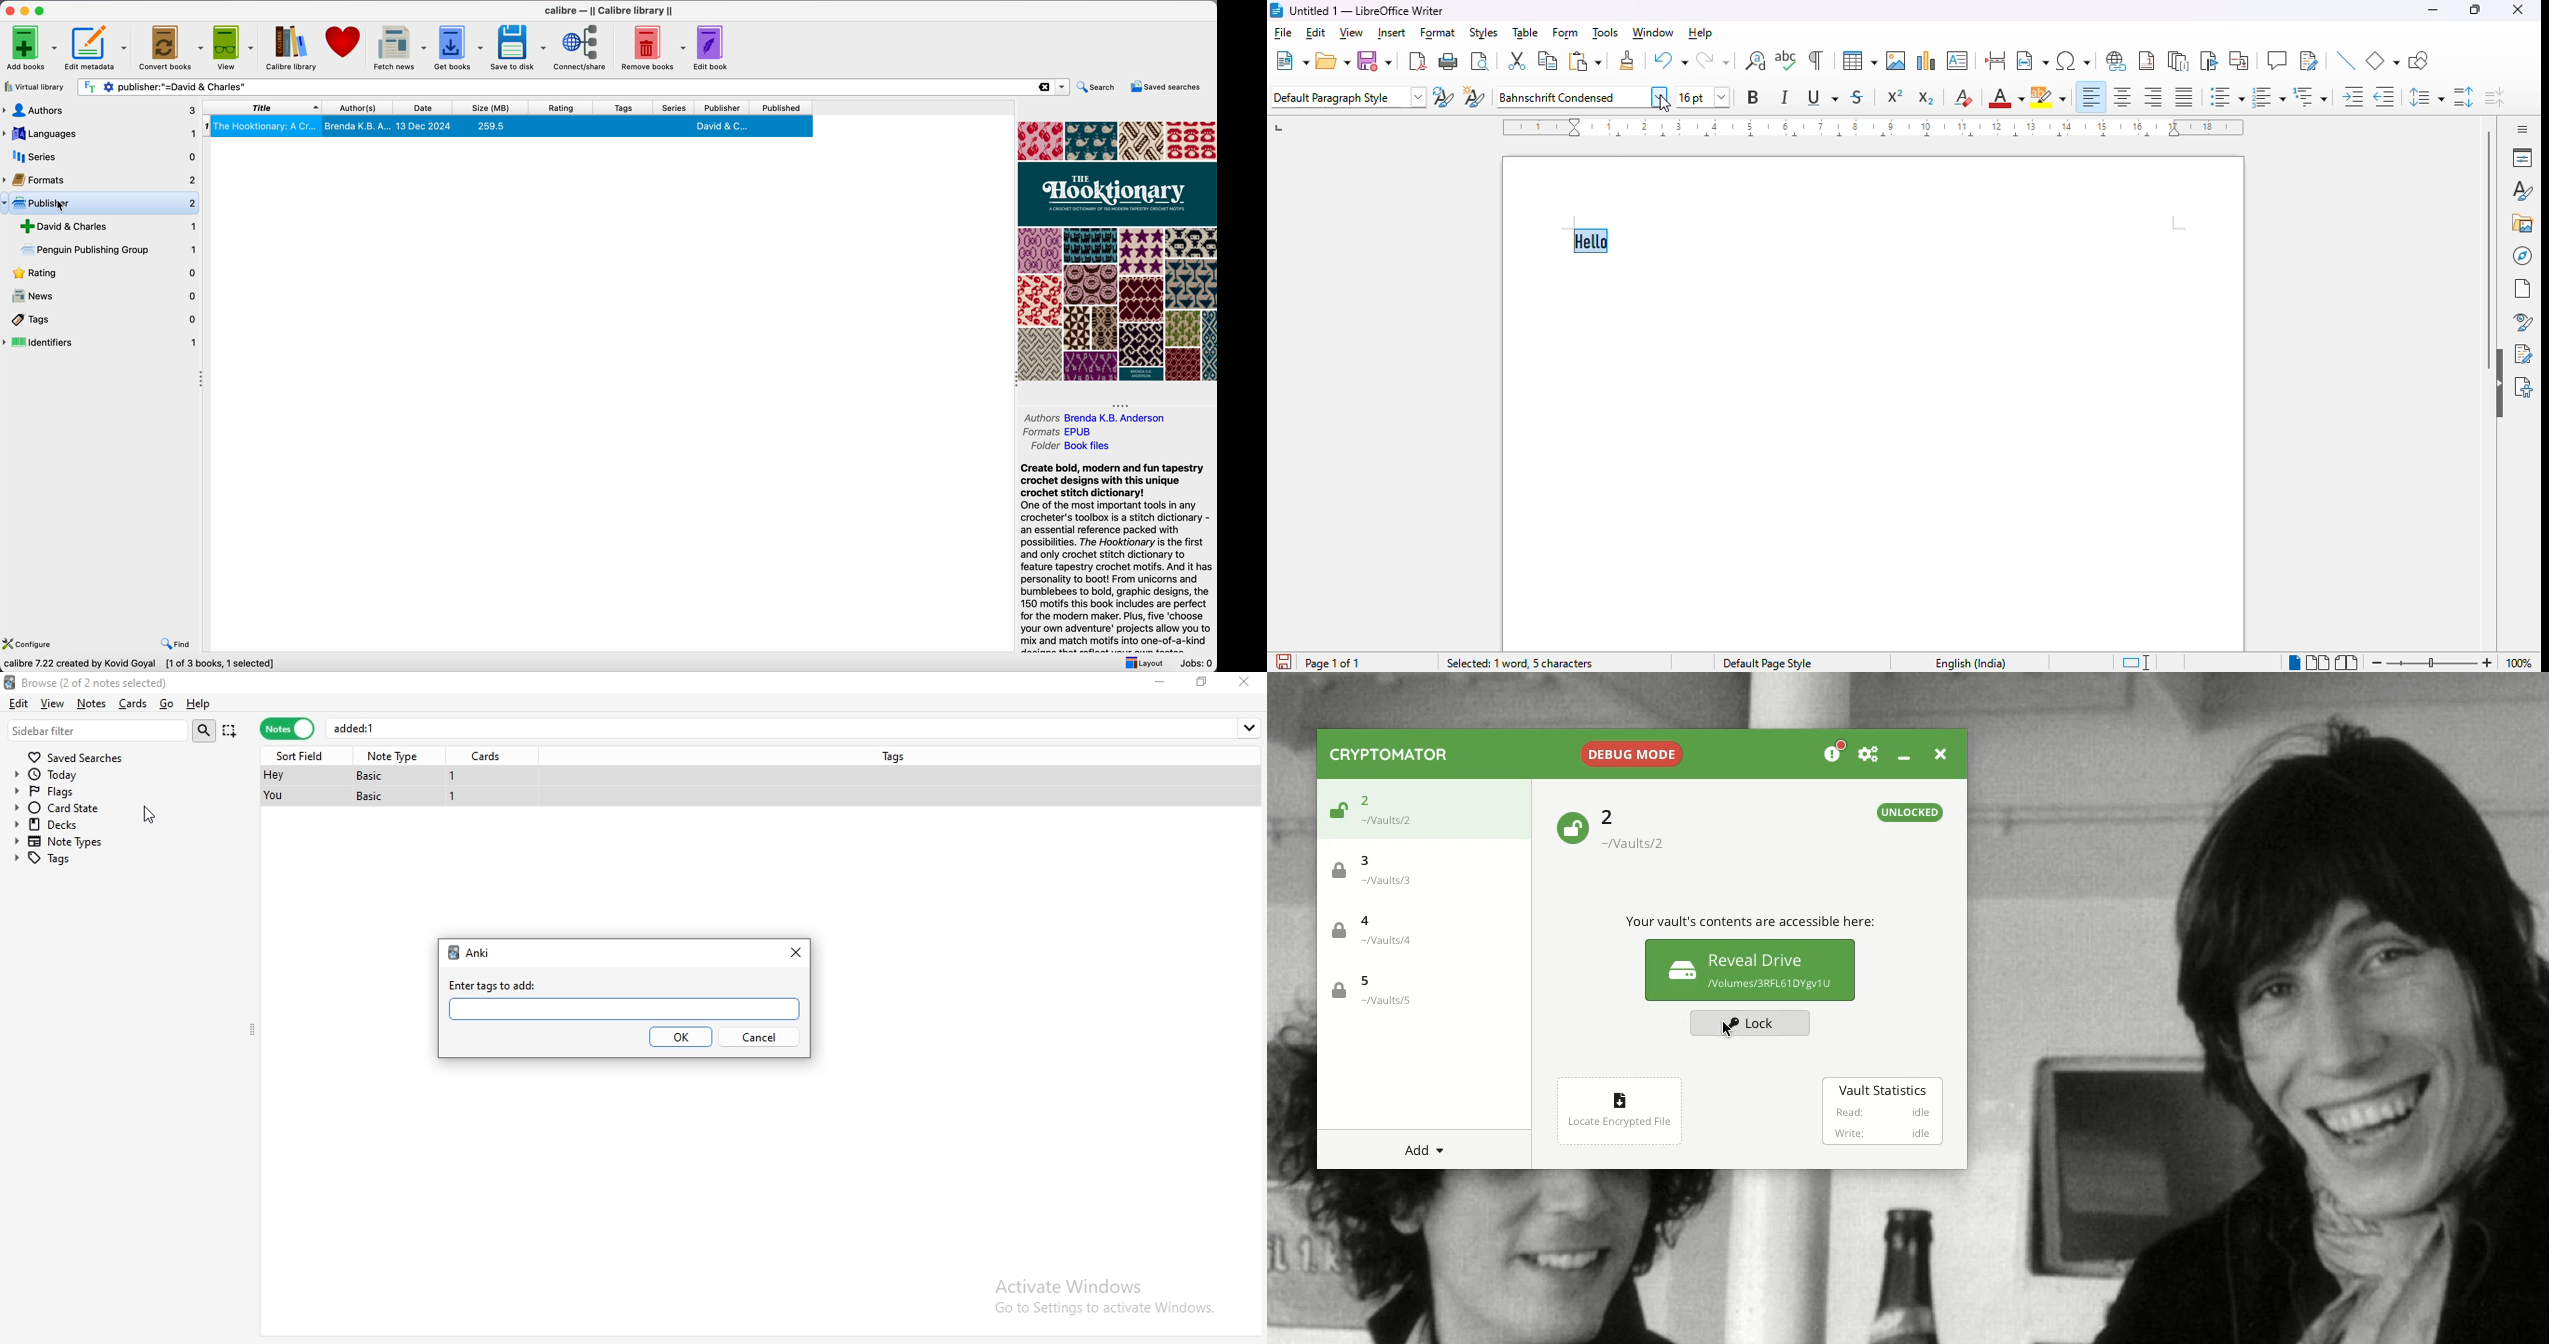  Describe the element at coordinates (495, 986) in the screenshot. I see `enter tags to add:` at that location.